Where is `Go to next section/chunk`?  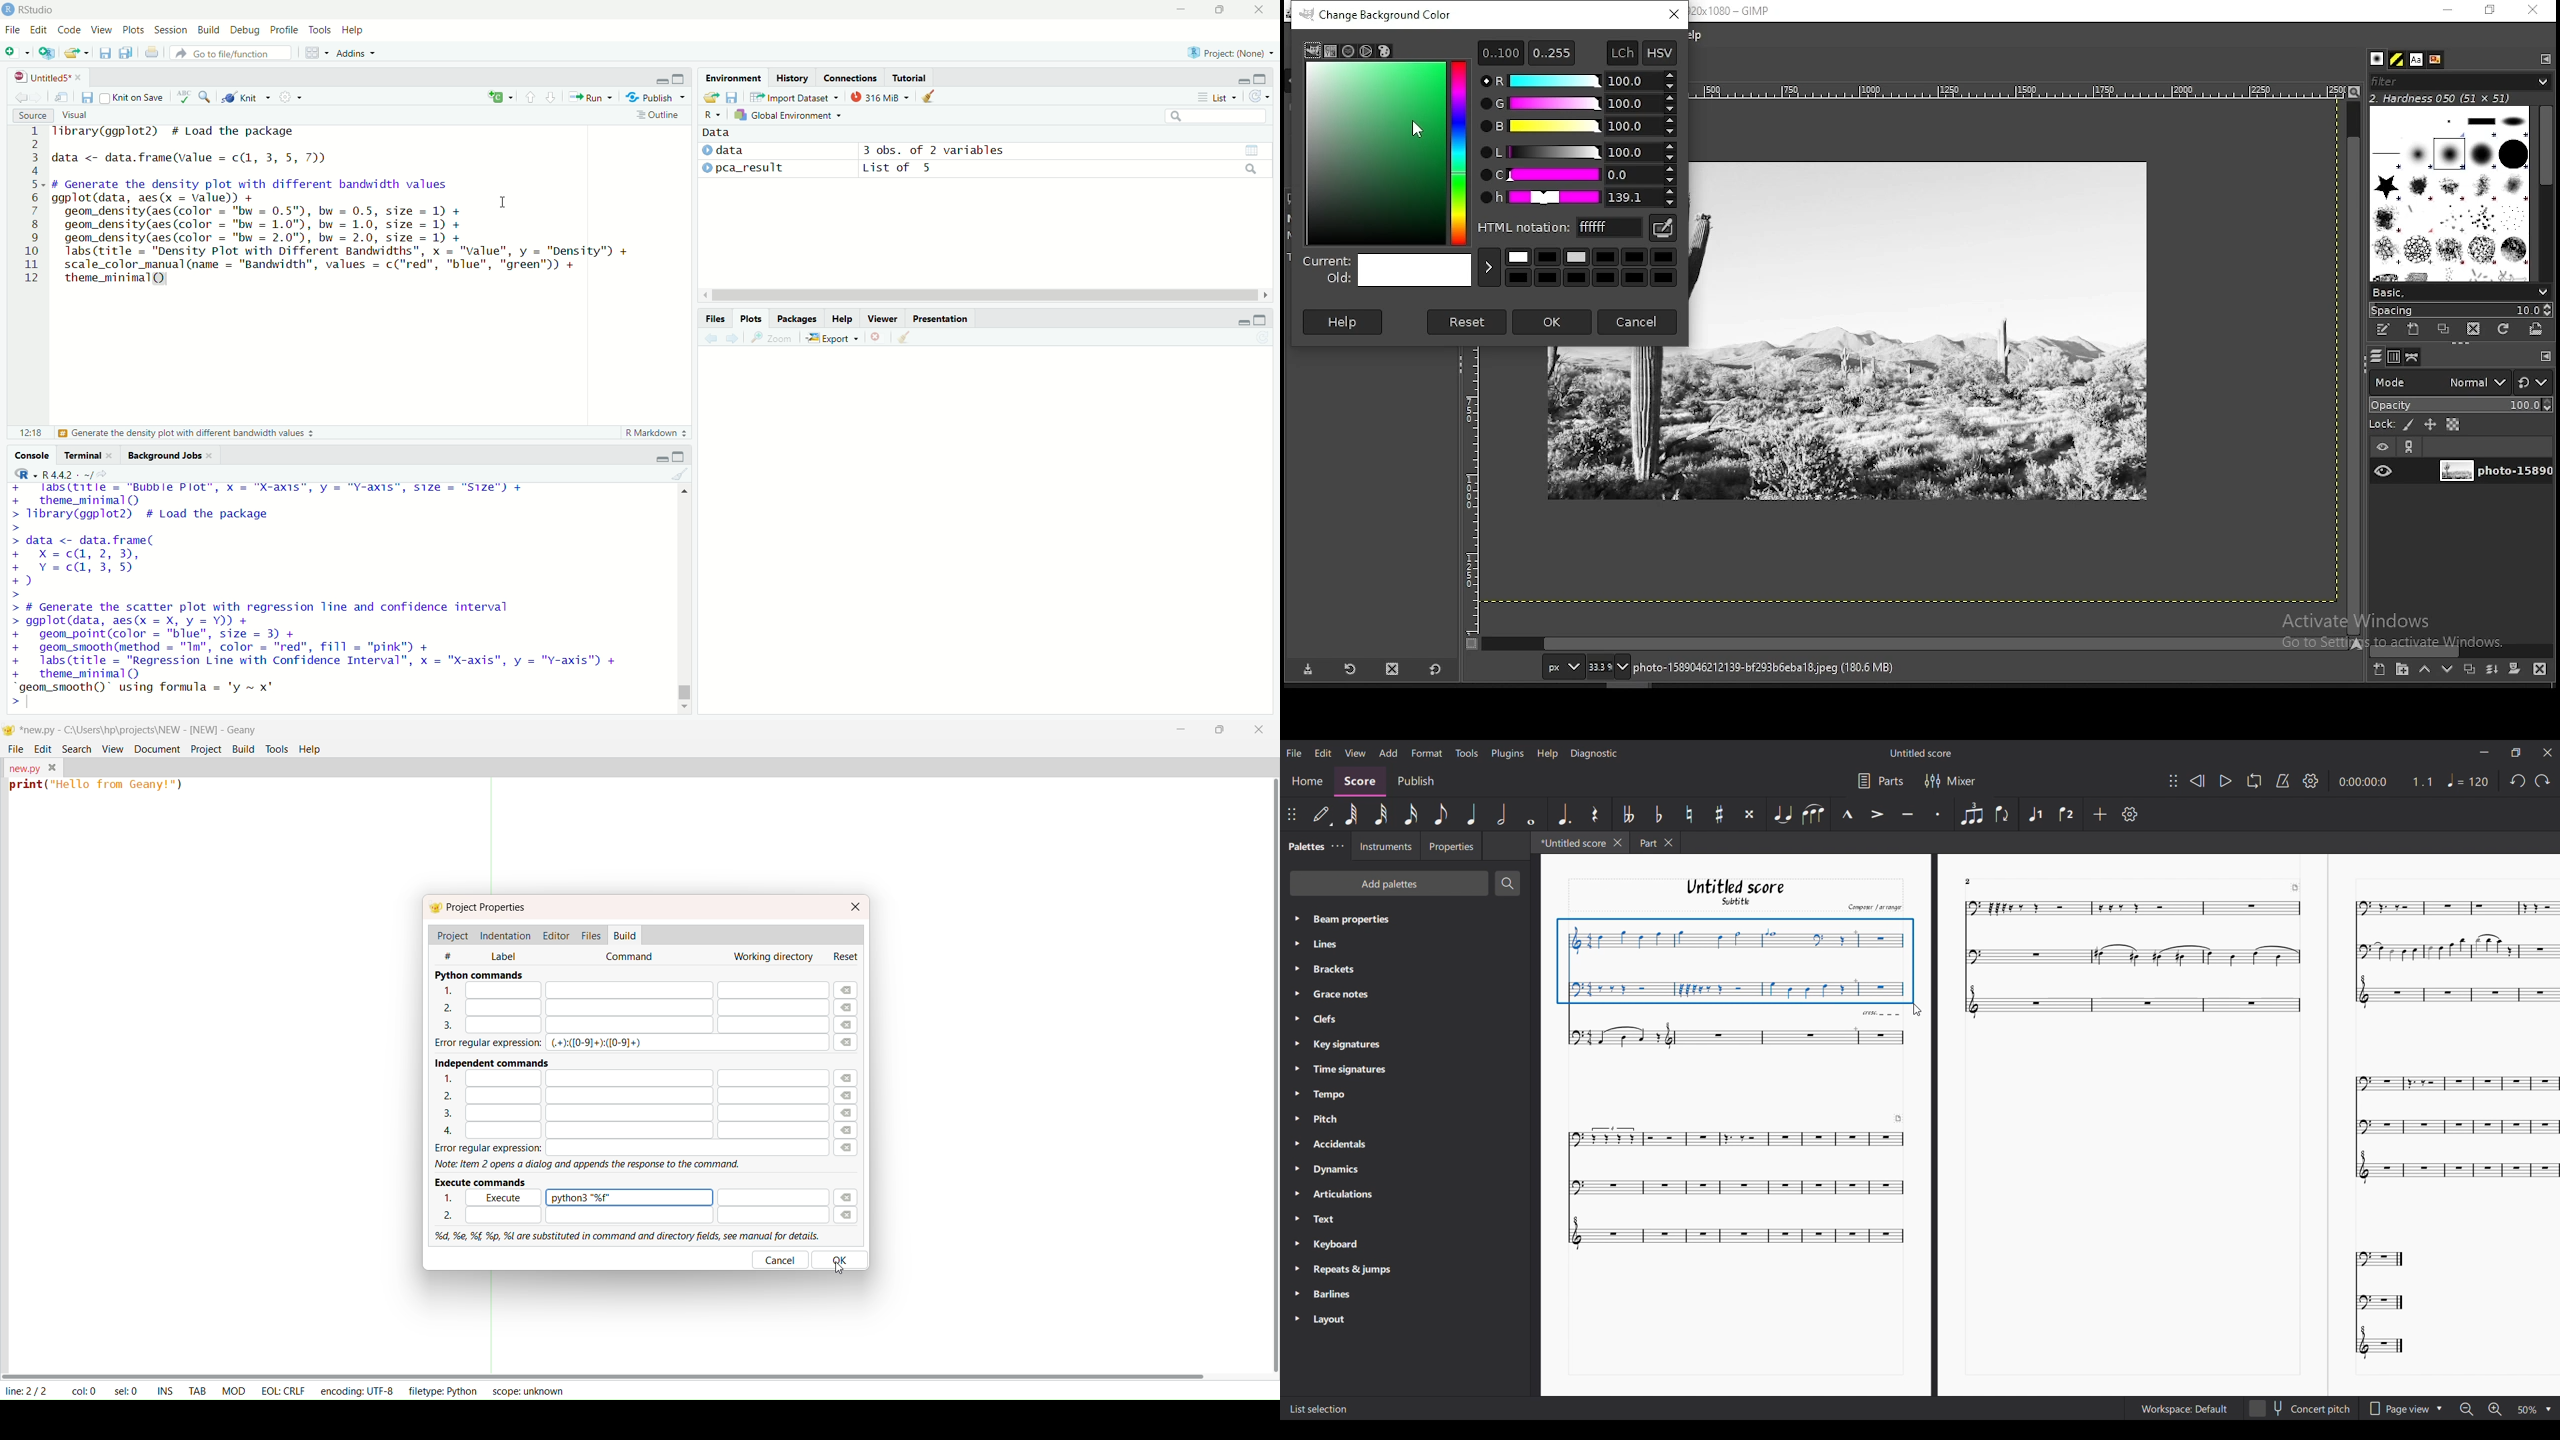
Go to next section/chunk is located at coordinates (550, 96).